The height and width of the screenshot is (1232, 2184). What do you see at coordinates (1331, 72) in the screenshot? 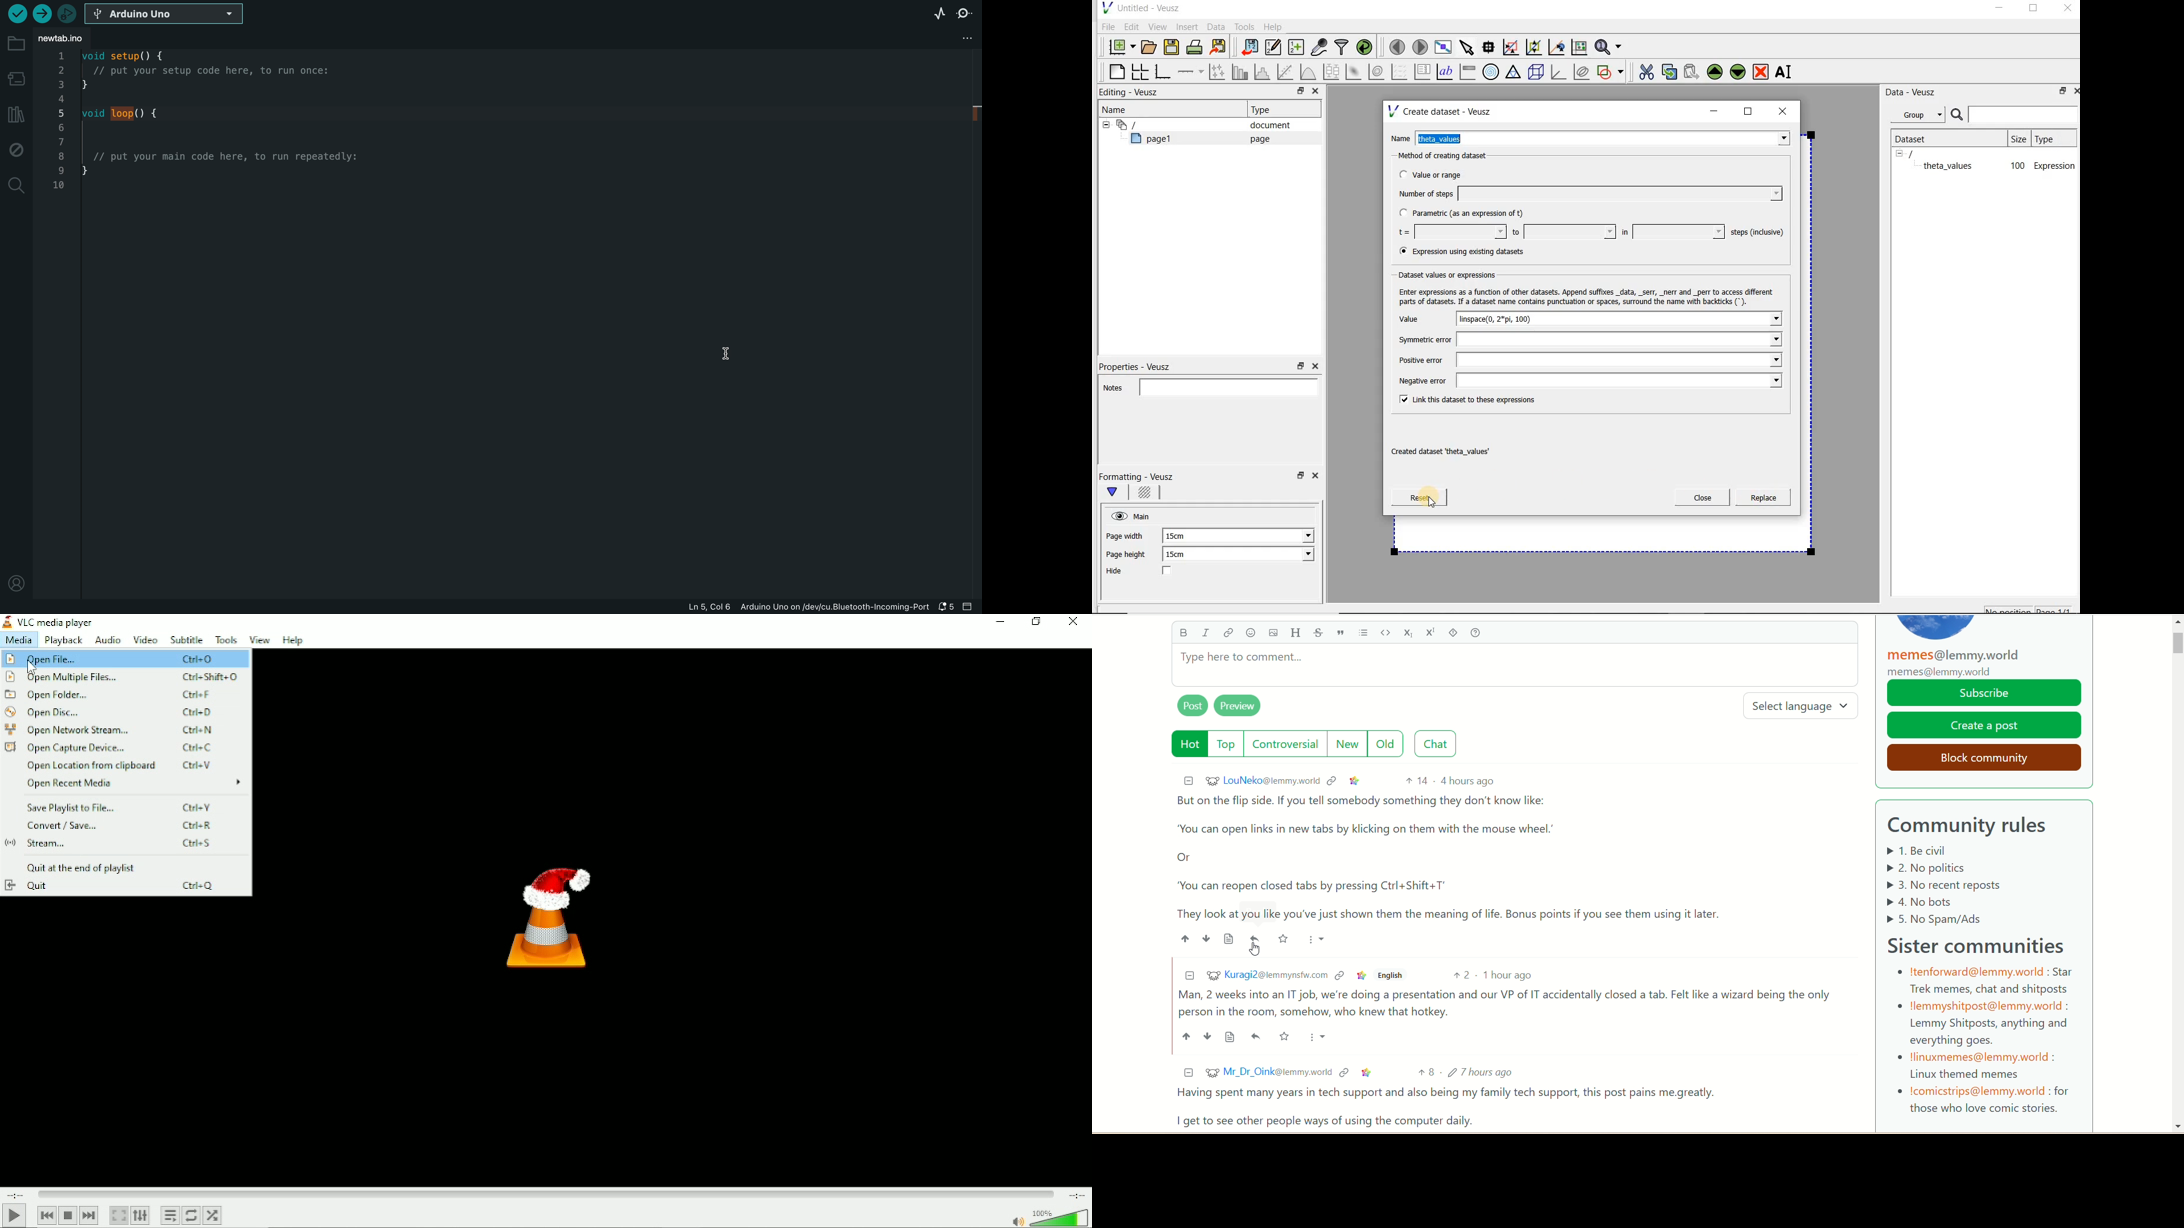
I see `plot box plots` at bounding box center [1331, 72].